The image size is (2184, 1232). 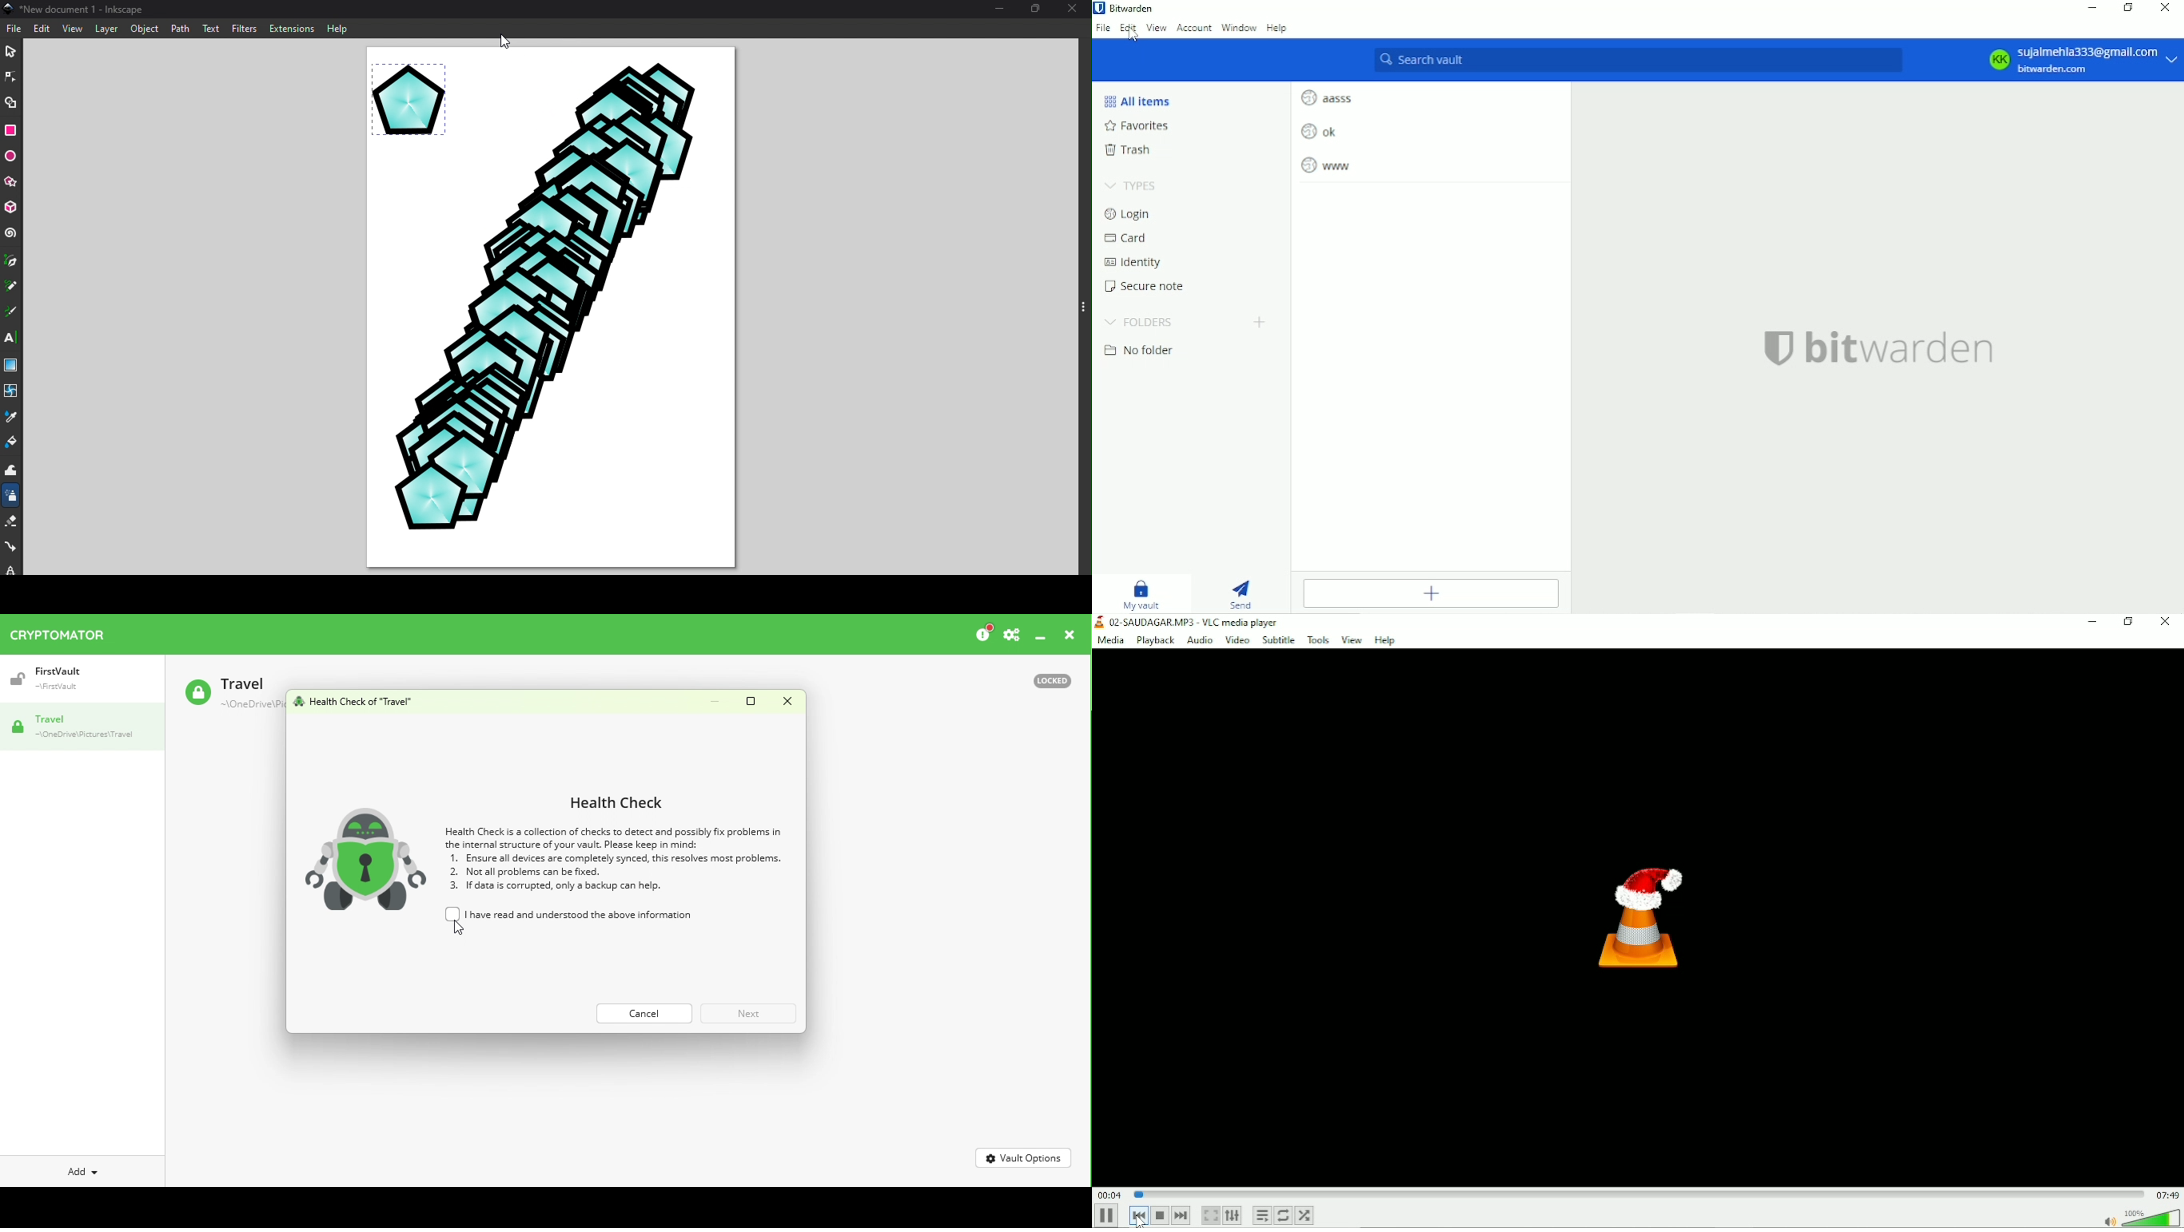 What do you see at coordinates (1234, 1215) in the screenshot?
I see `Show extended settings` at bounding box center [1234, 1215].